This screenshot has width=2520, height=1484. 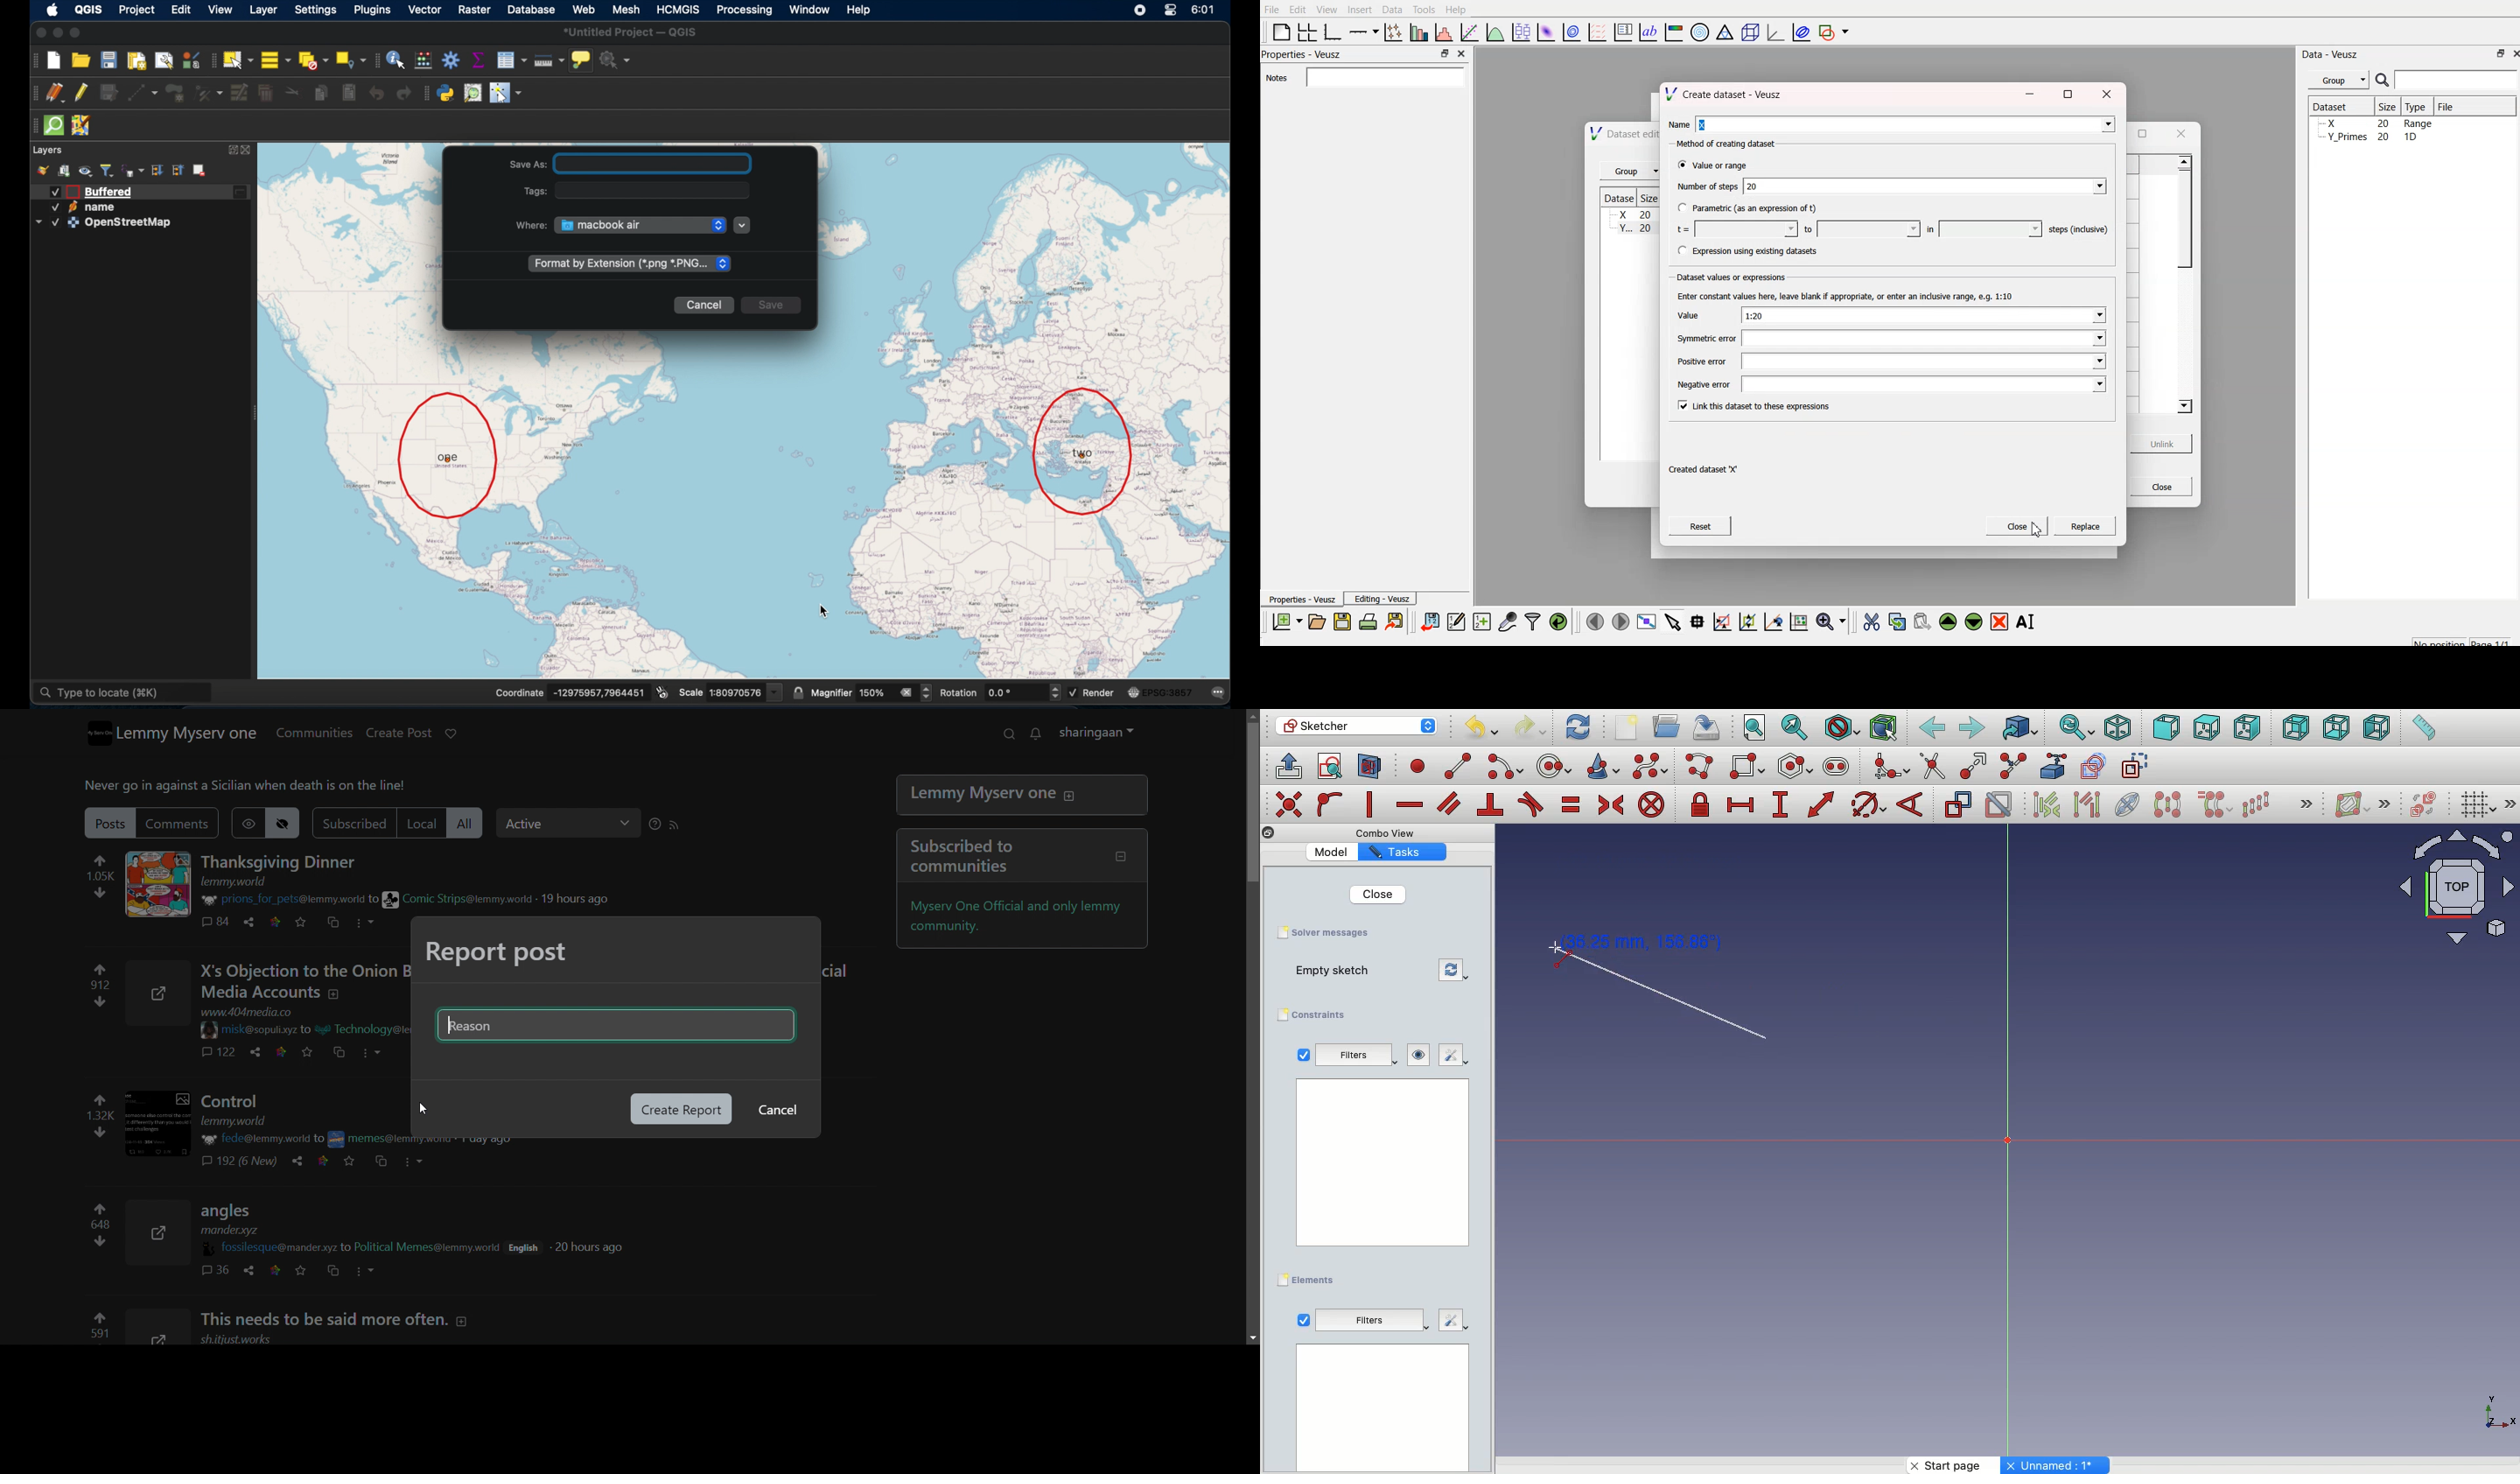 What do you see at coordinates (2159, 445) in the screenshot?
I see `unlink` at bounding box center [2159, 445].